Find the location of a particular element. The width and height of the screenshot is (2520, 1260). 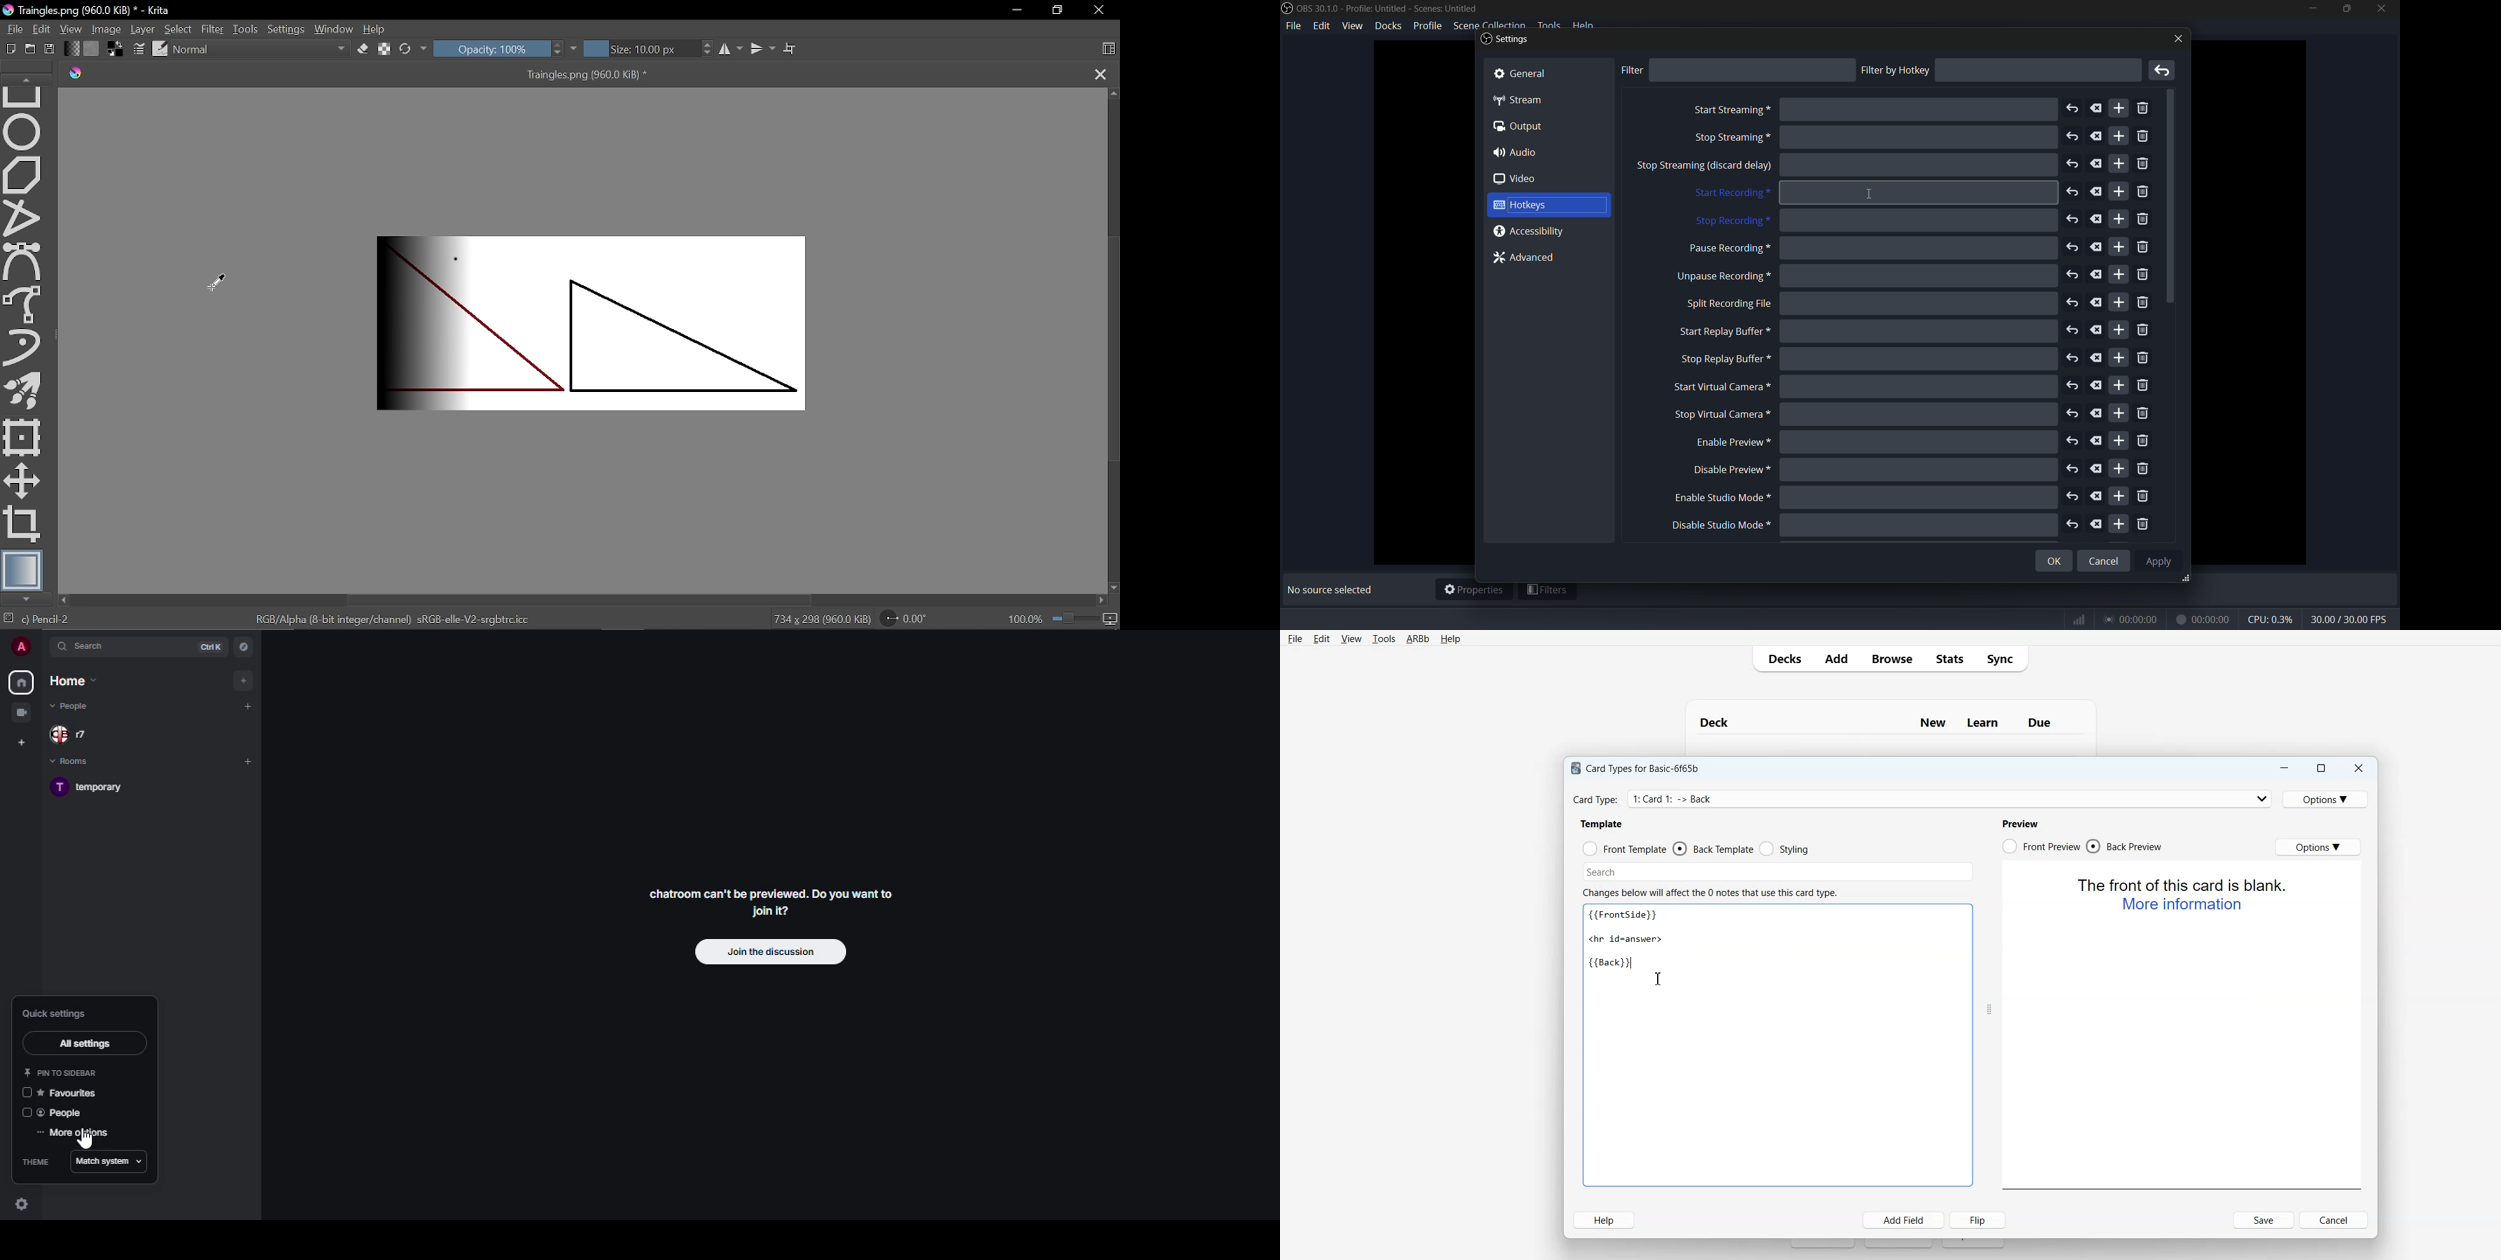

Cancel is located at coordinates (2335, 1220).